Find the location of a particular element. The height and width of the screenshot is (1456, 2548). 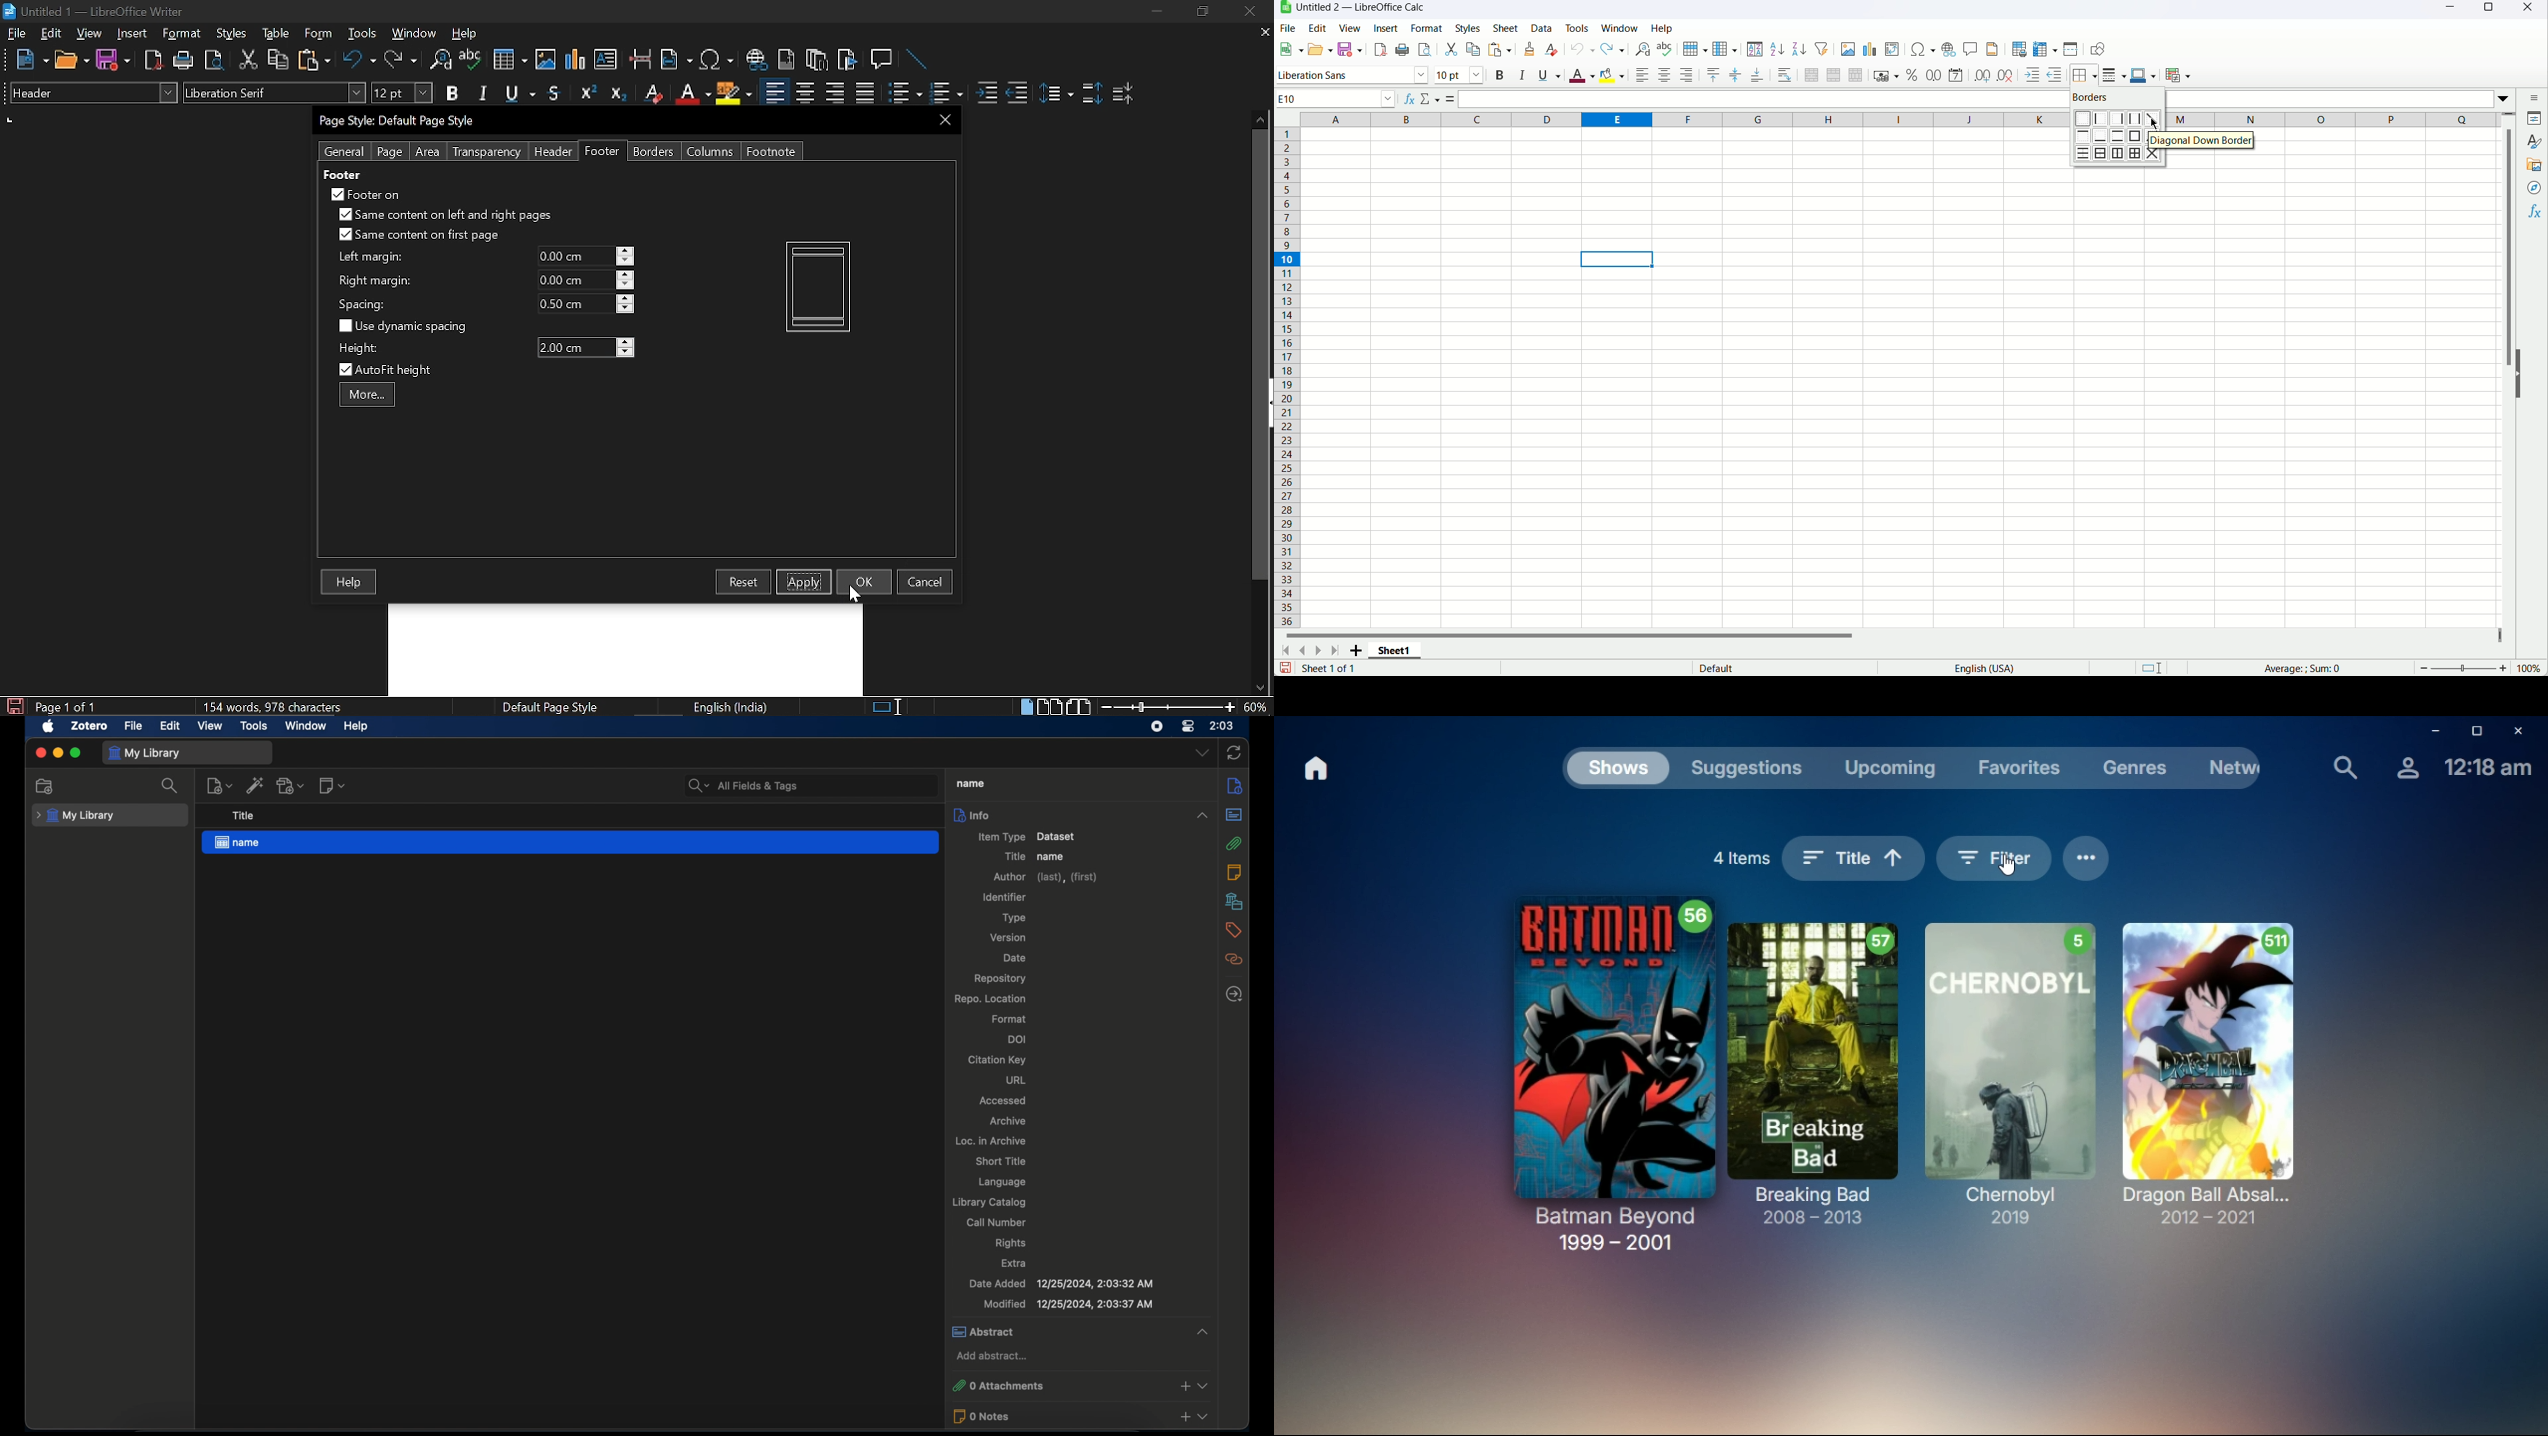

Align left is located at coordinates (774, 94).